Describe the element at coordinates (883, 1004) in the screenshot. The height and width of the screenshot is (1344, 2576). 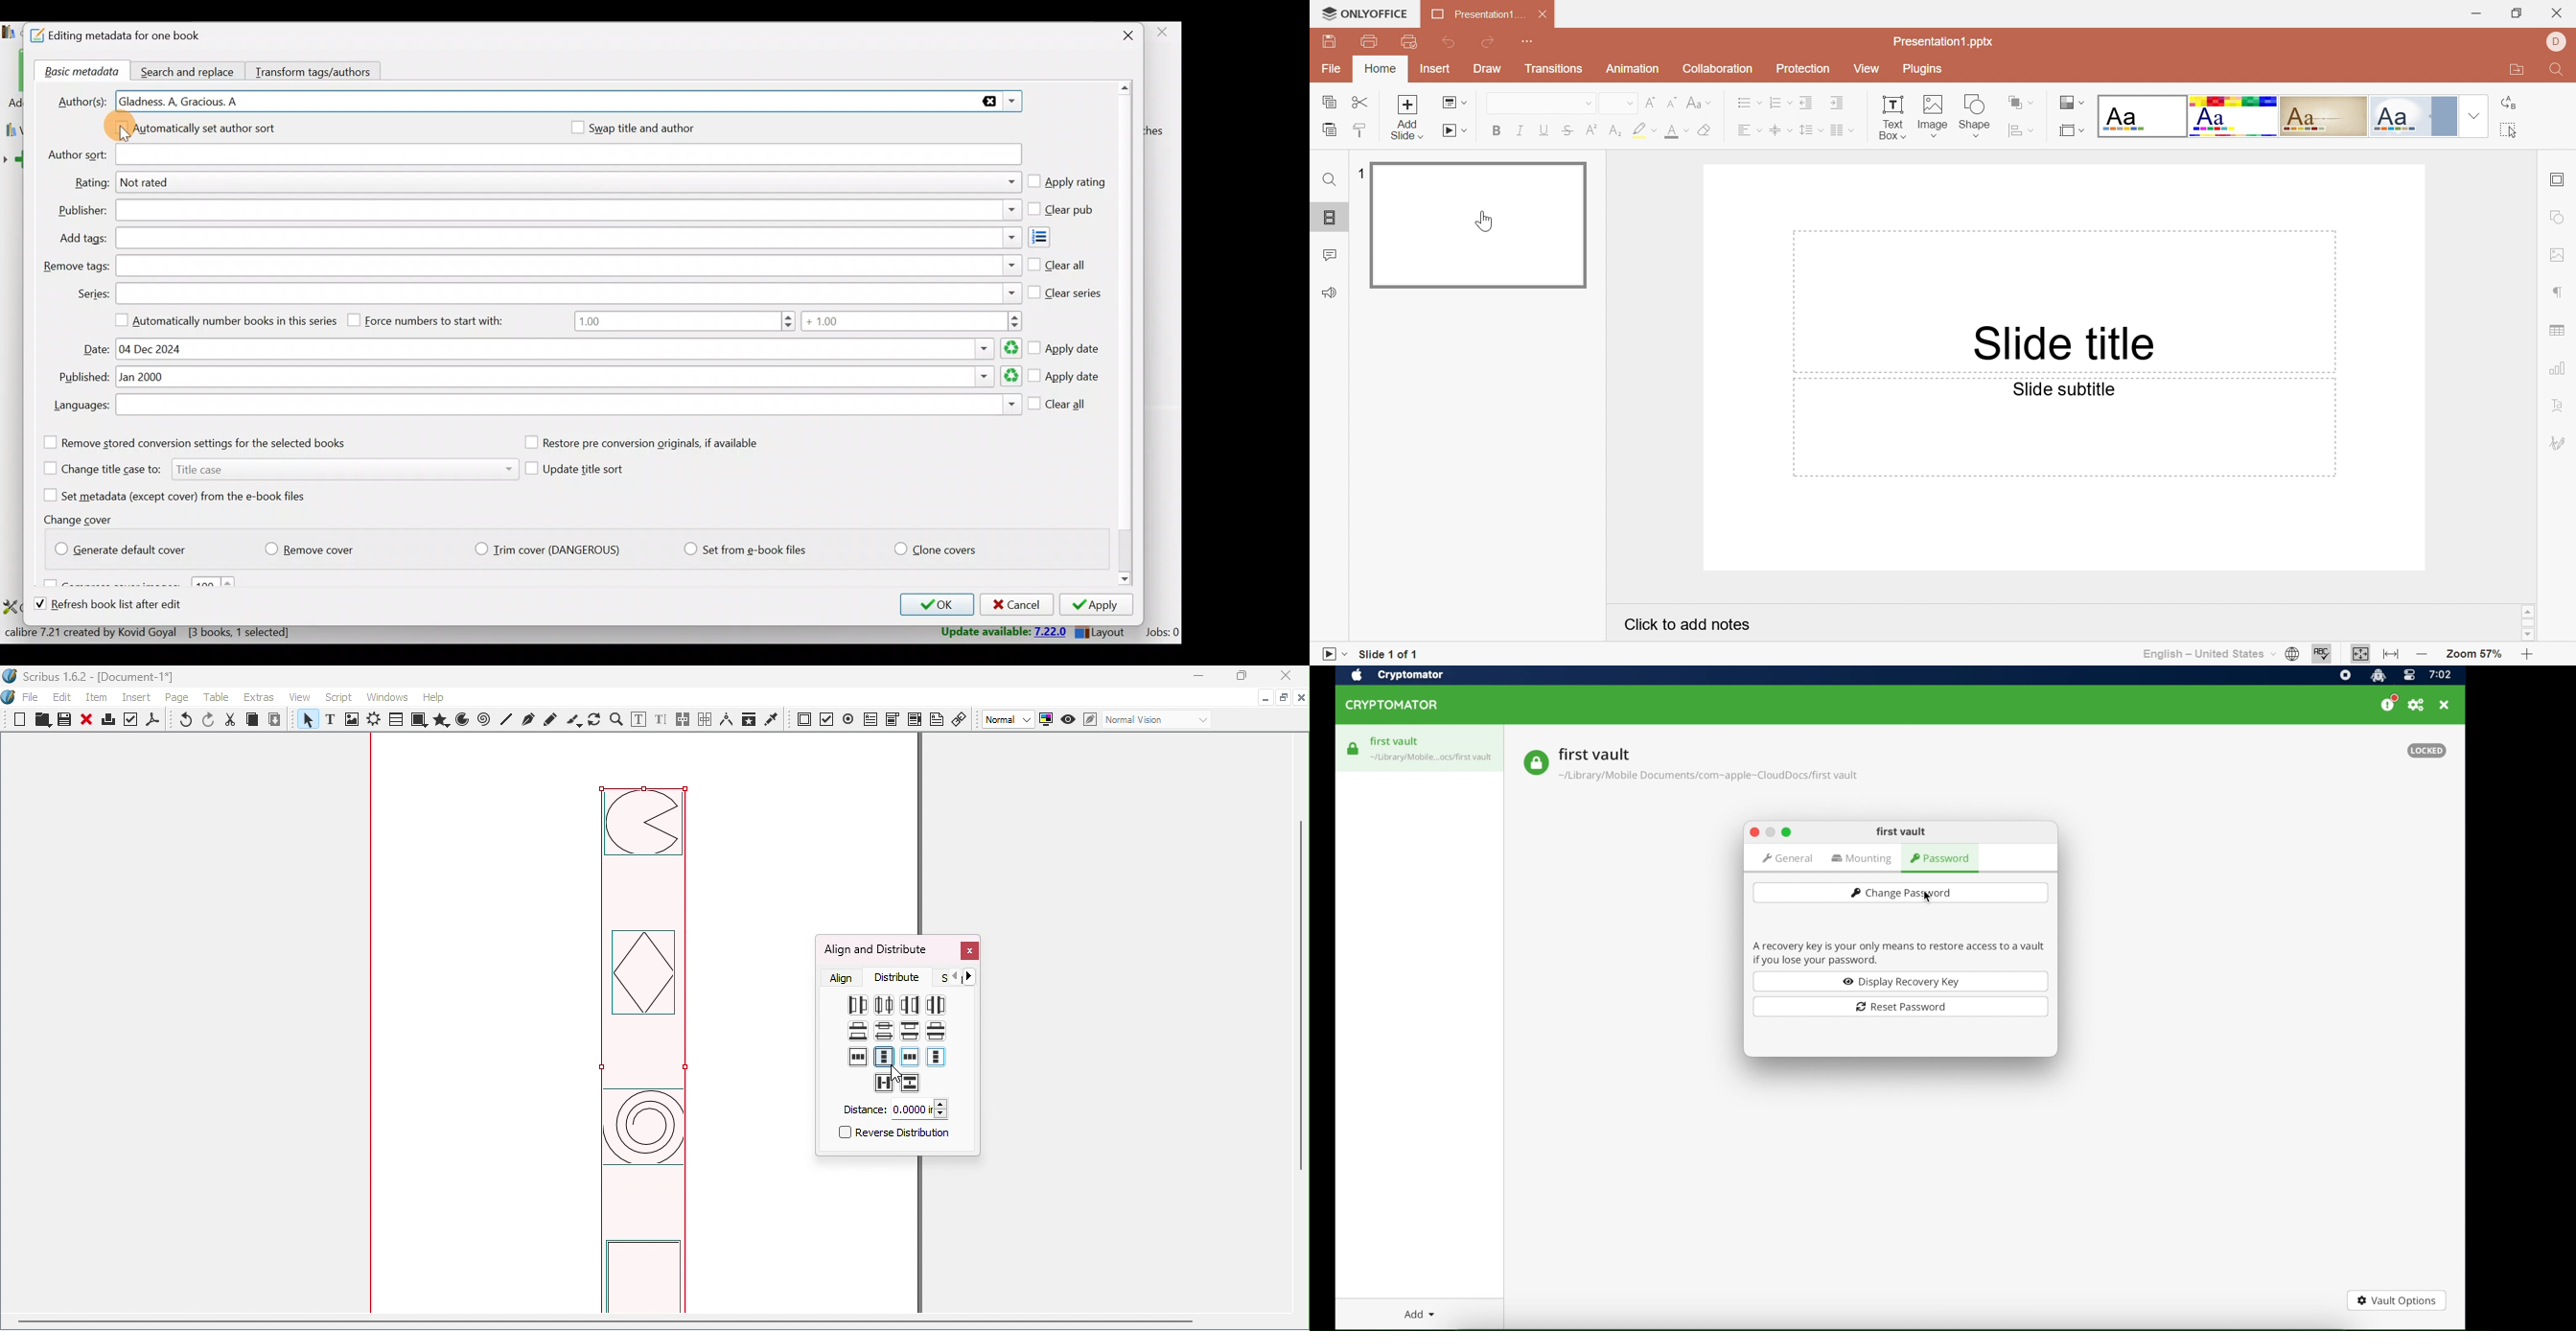
I see `Distribute centers equidistantly horizontally` at that location.